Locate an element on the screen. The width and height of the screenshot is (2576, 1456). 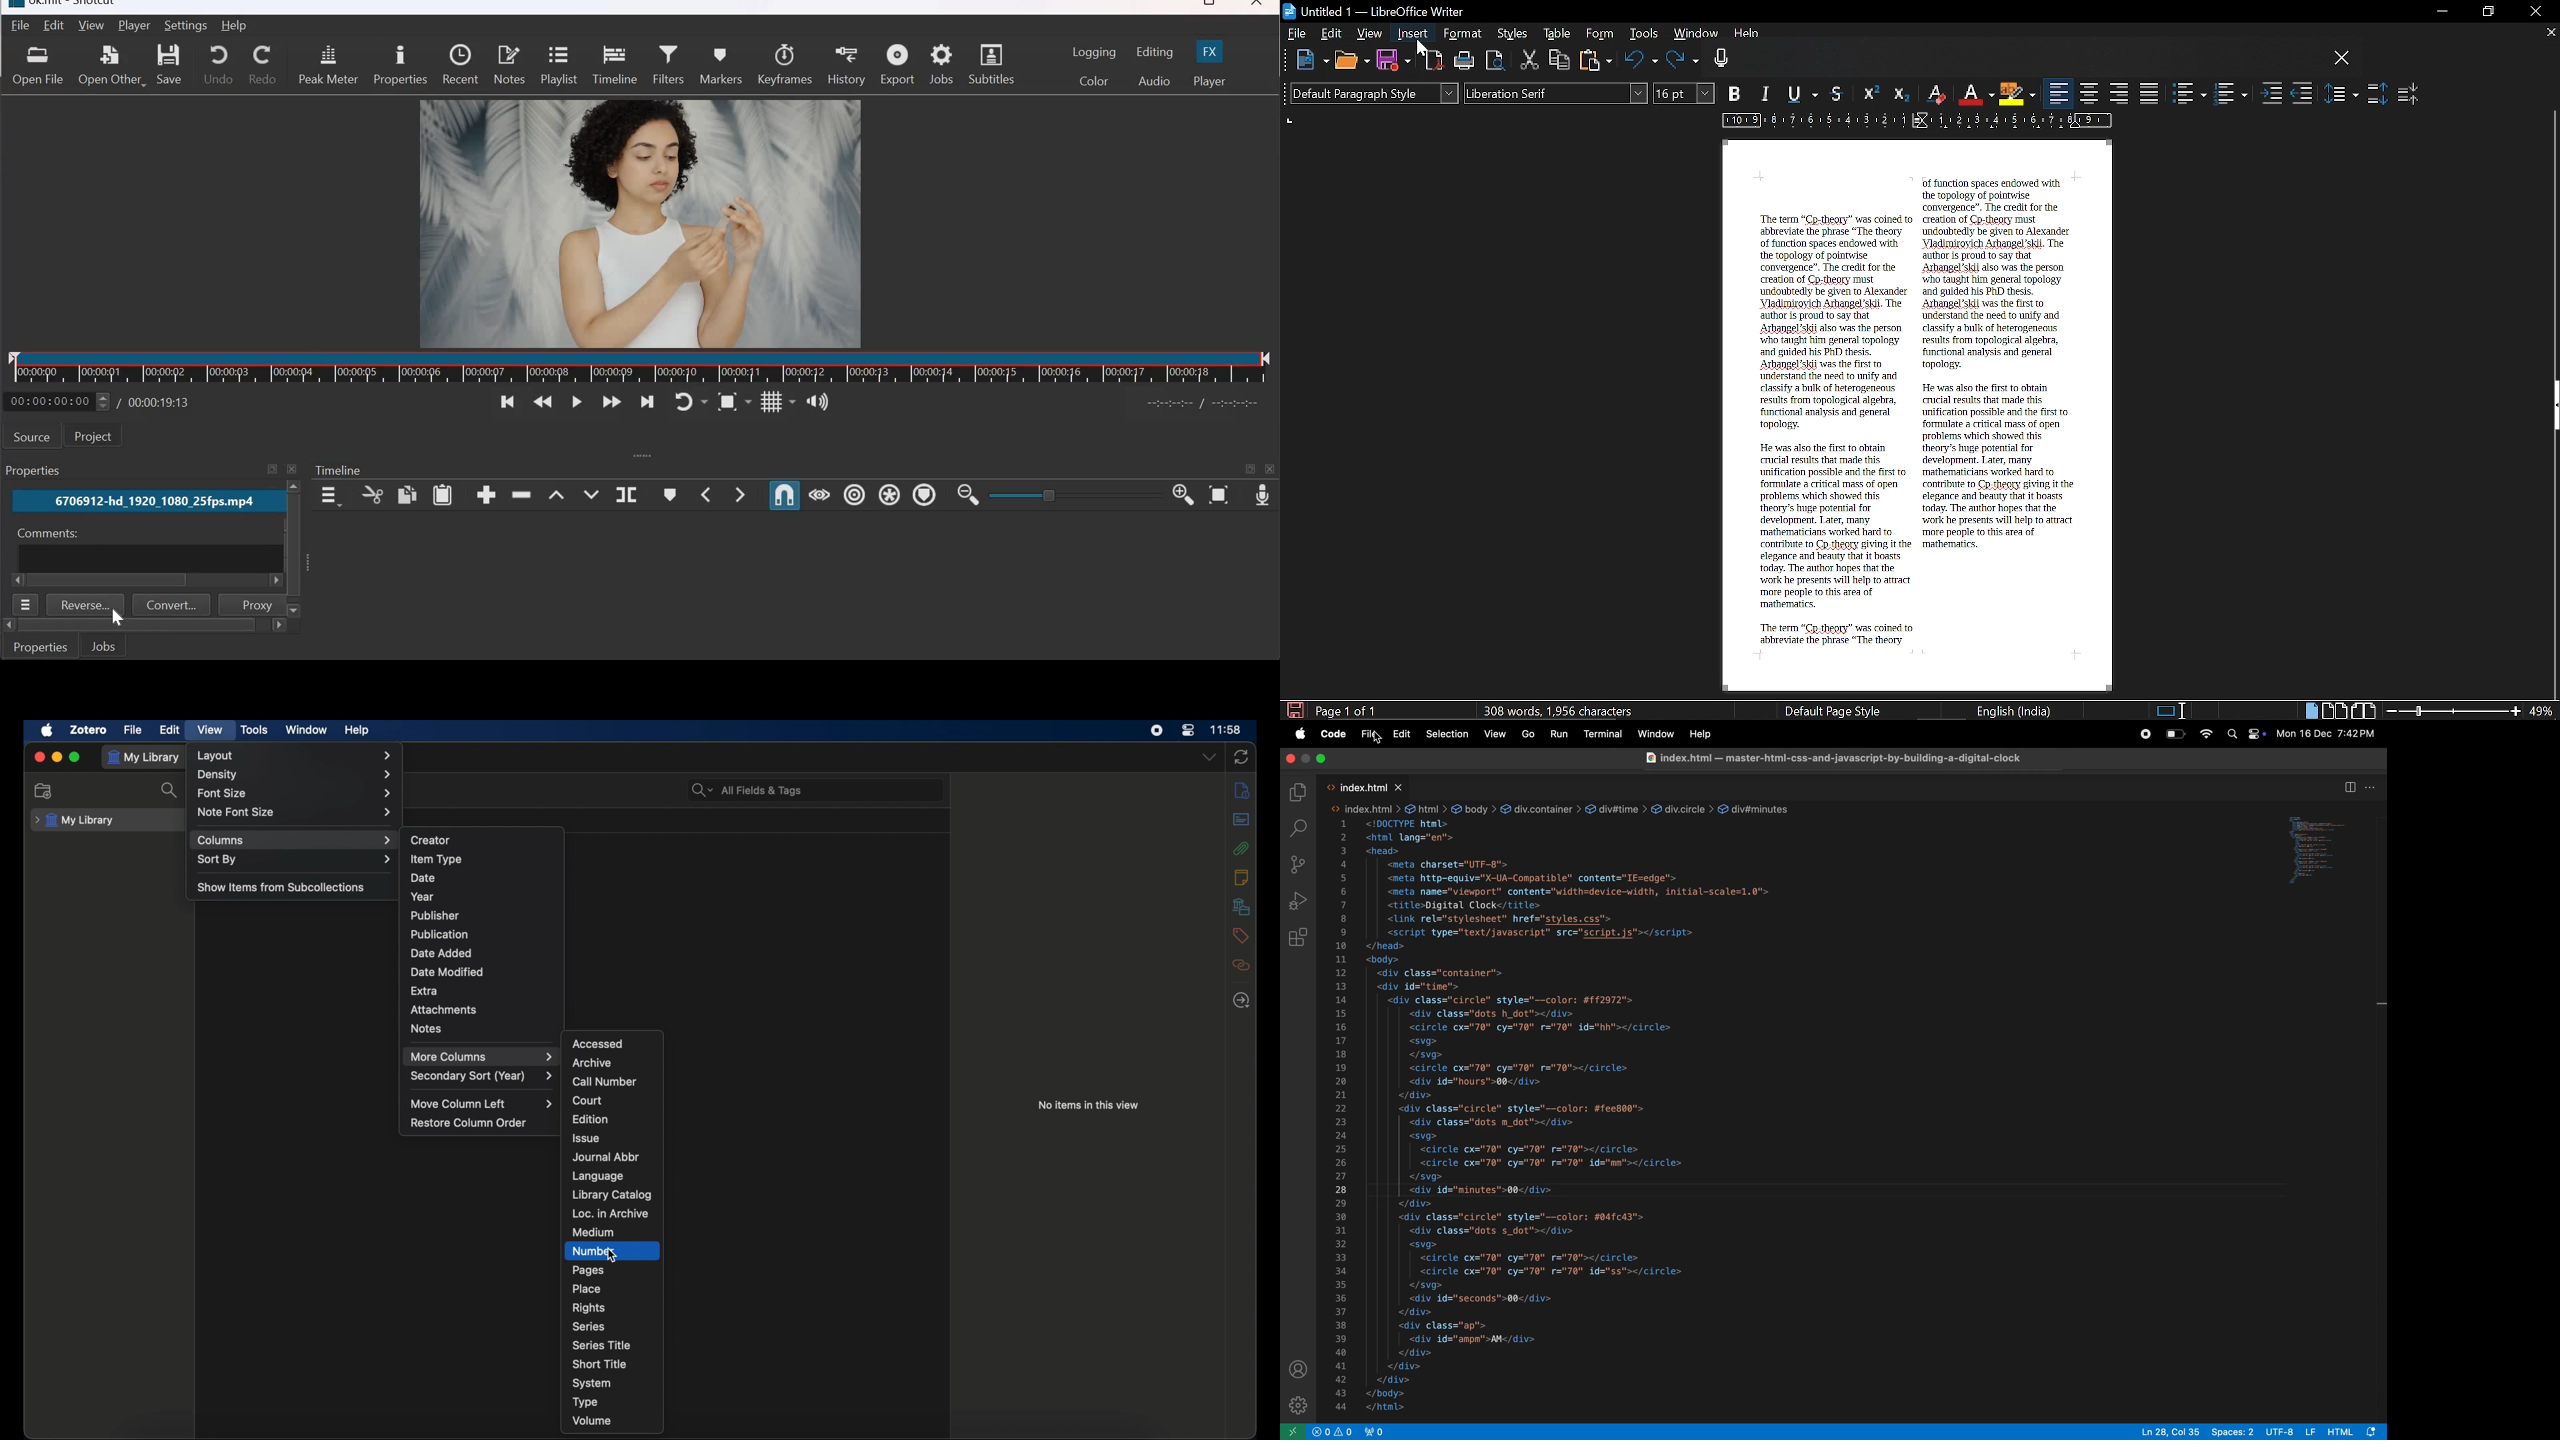
Go is located at coordinates (1529, 735).